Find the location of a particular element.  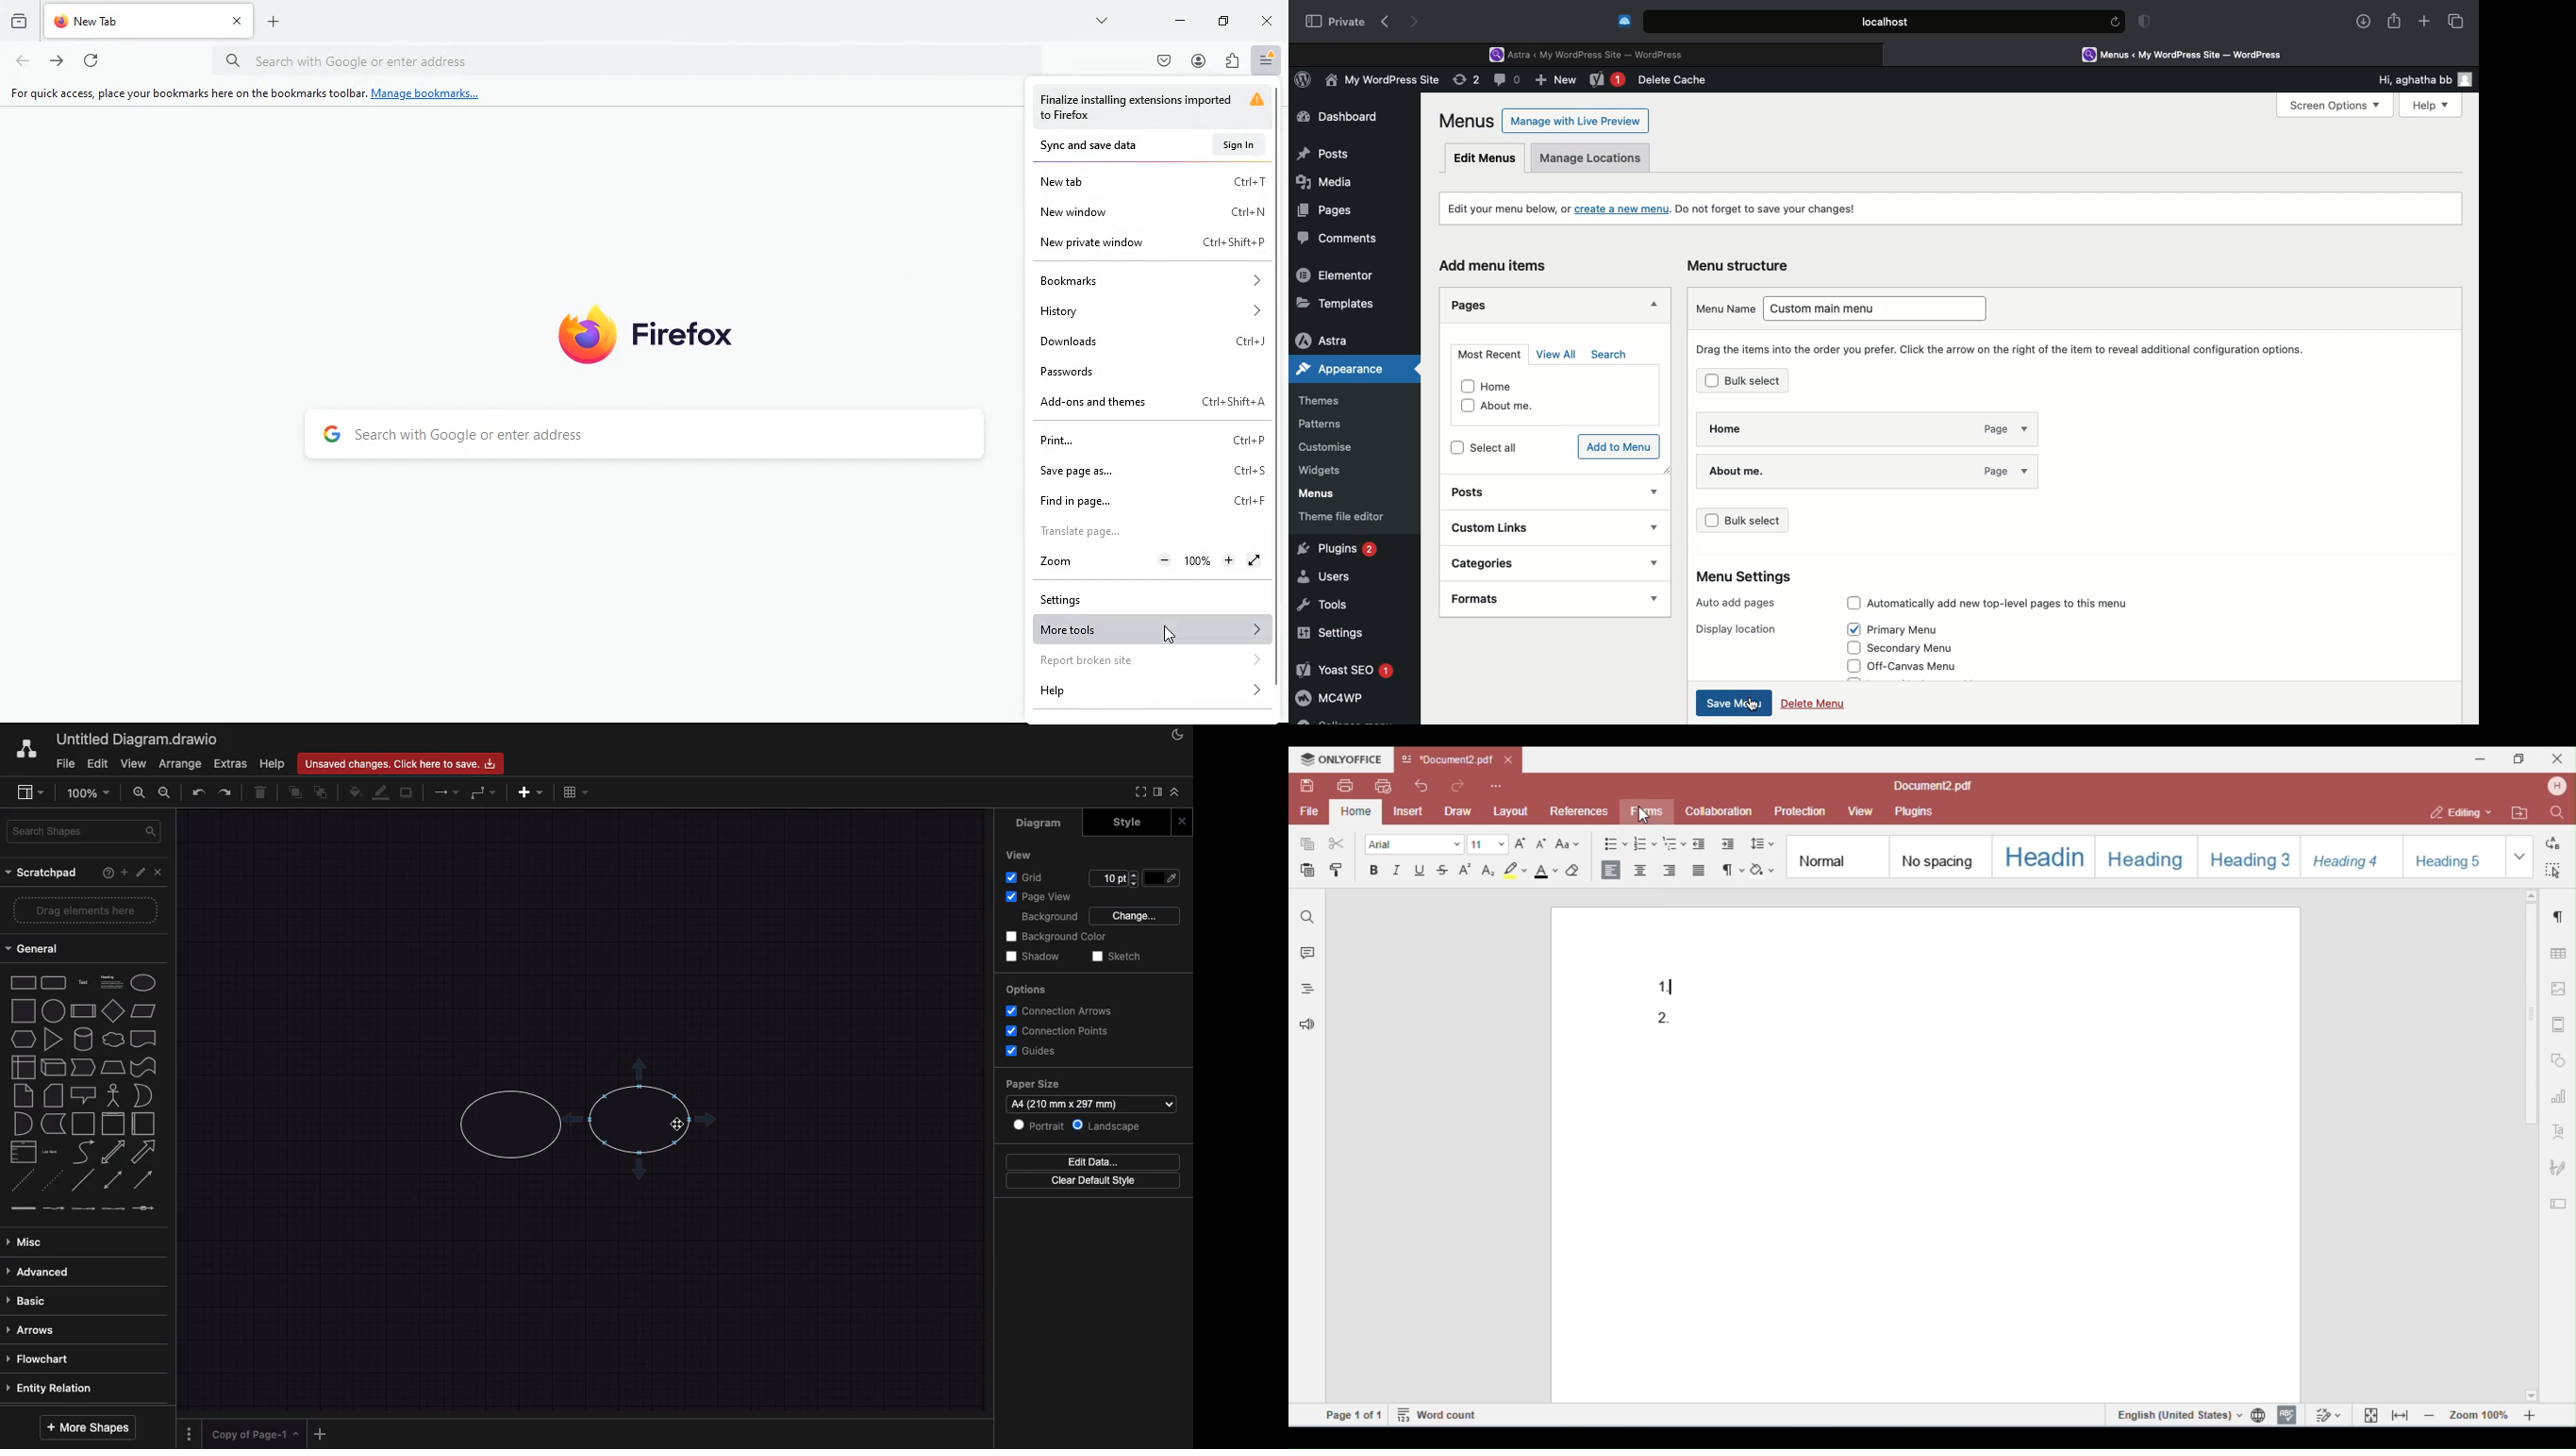

Customize is located at coordinates (1328, 450).